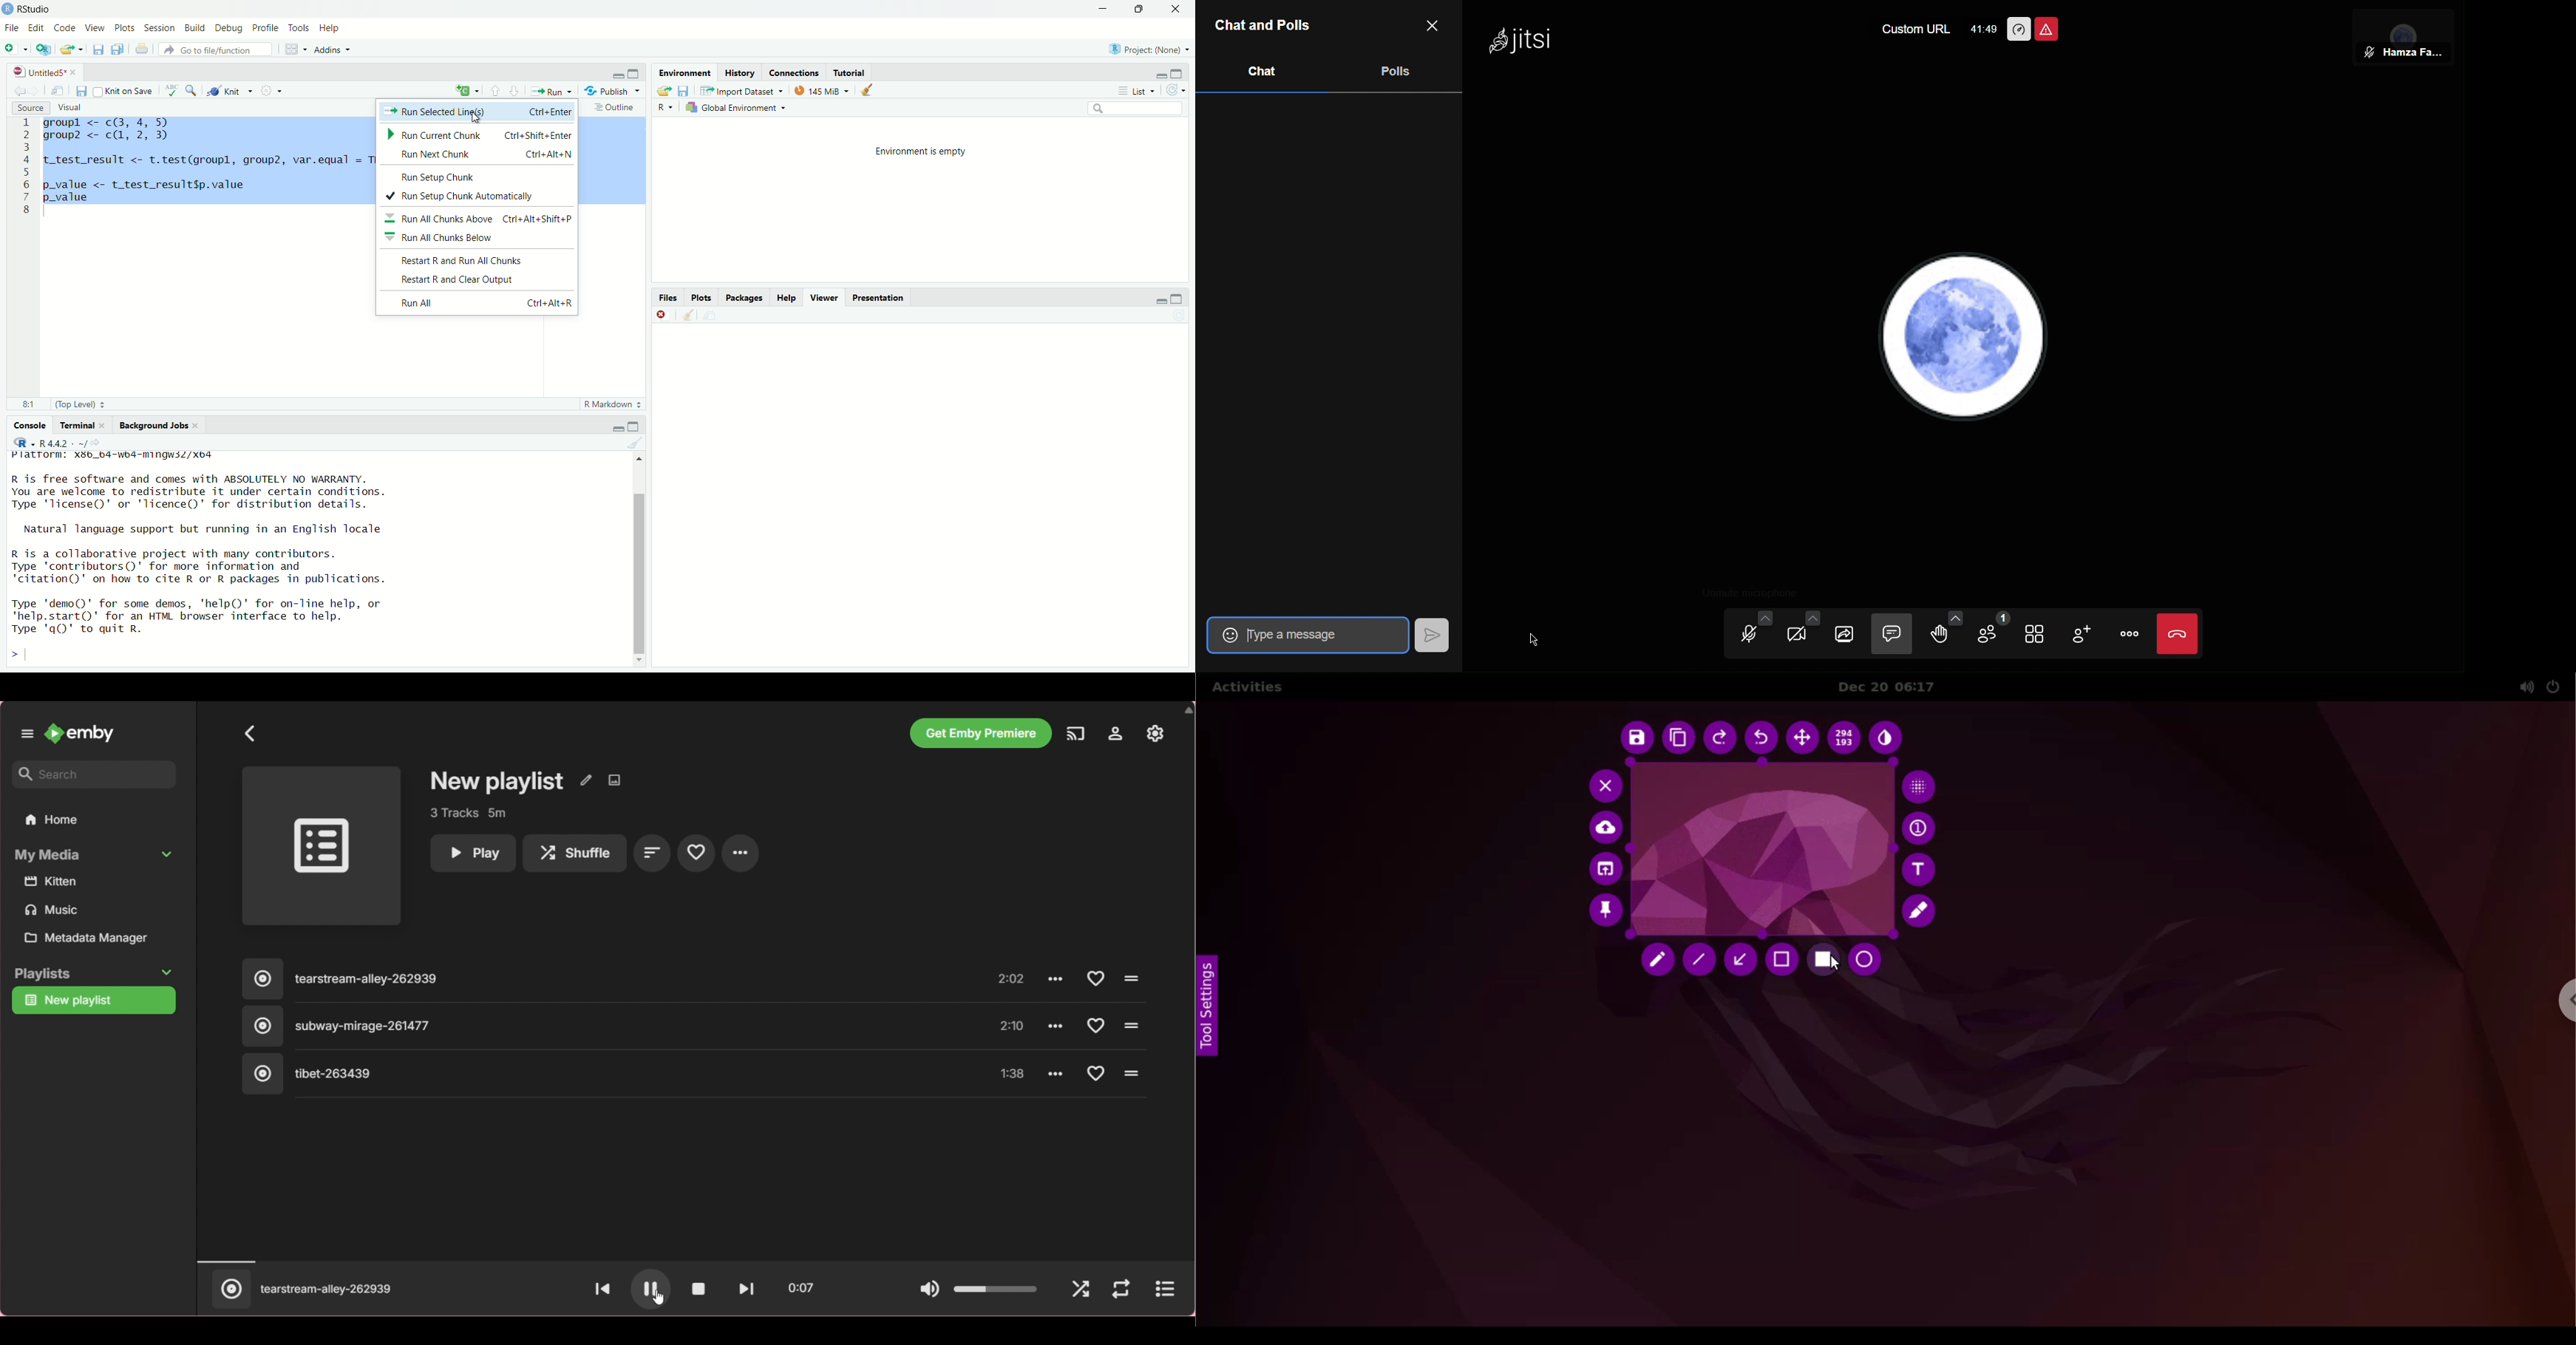 The height and width of the screenshot is (1372, 2576). I want to click on view current working, so click(98, 443).